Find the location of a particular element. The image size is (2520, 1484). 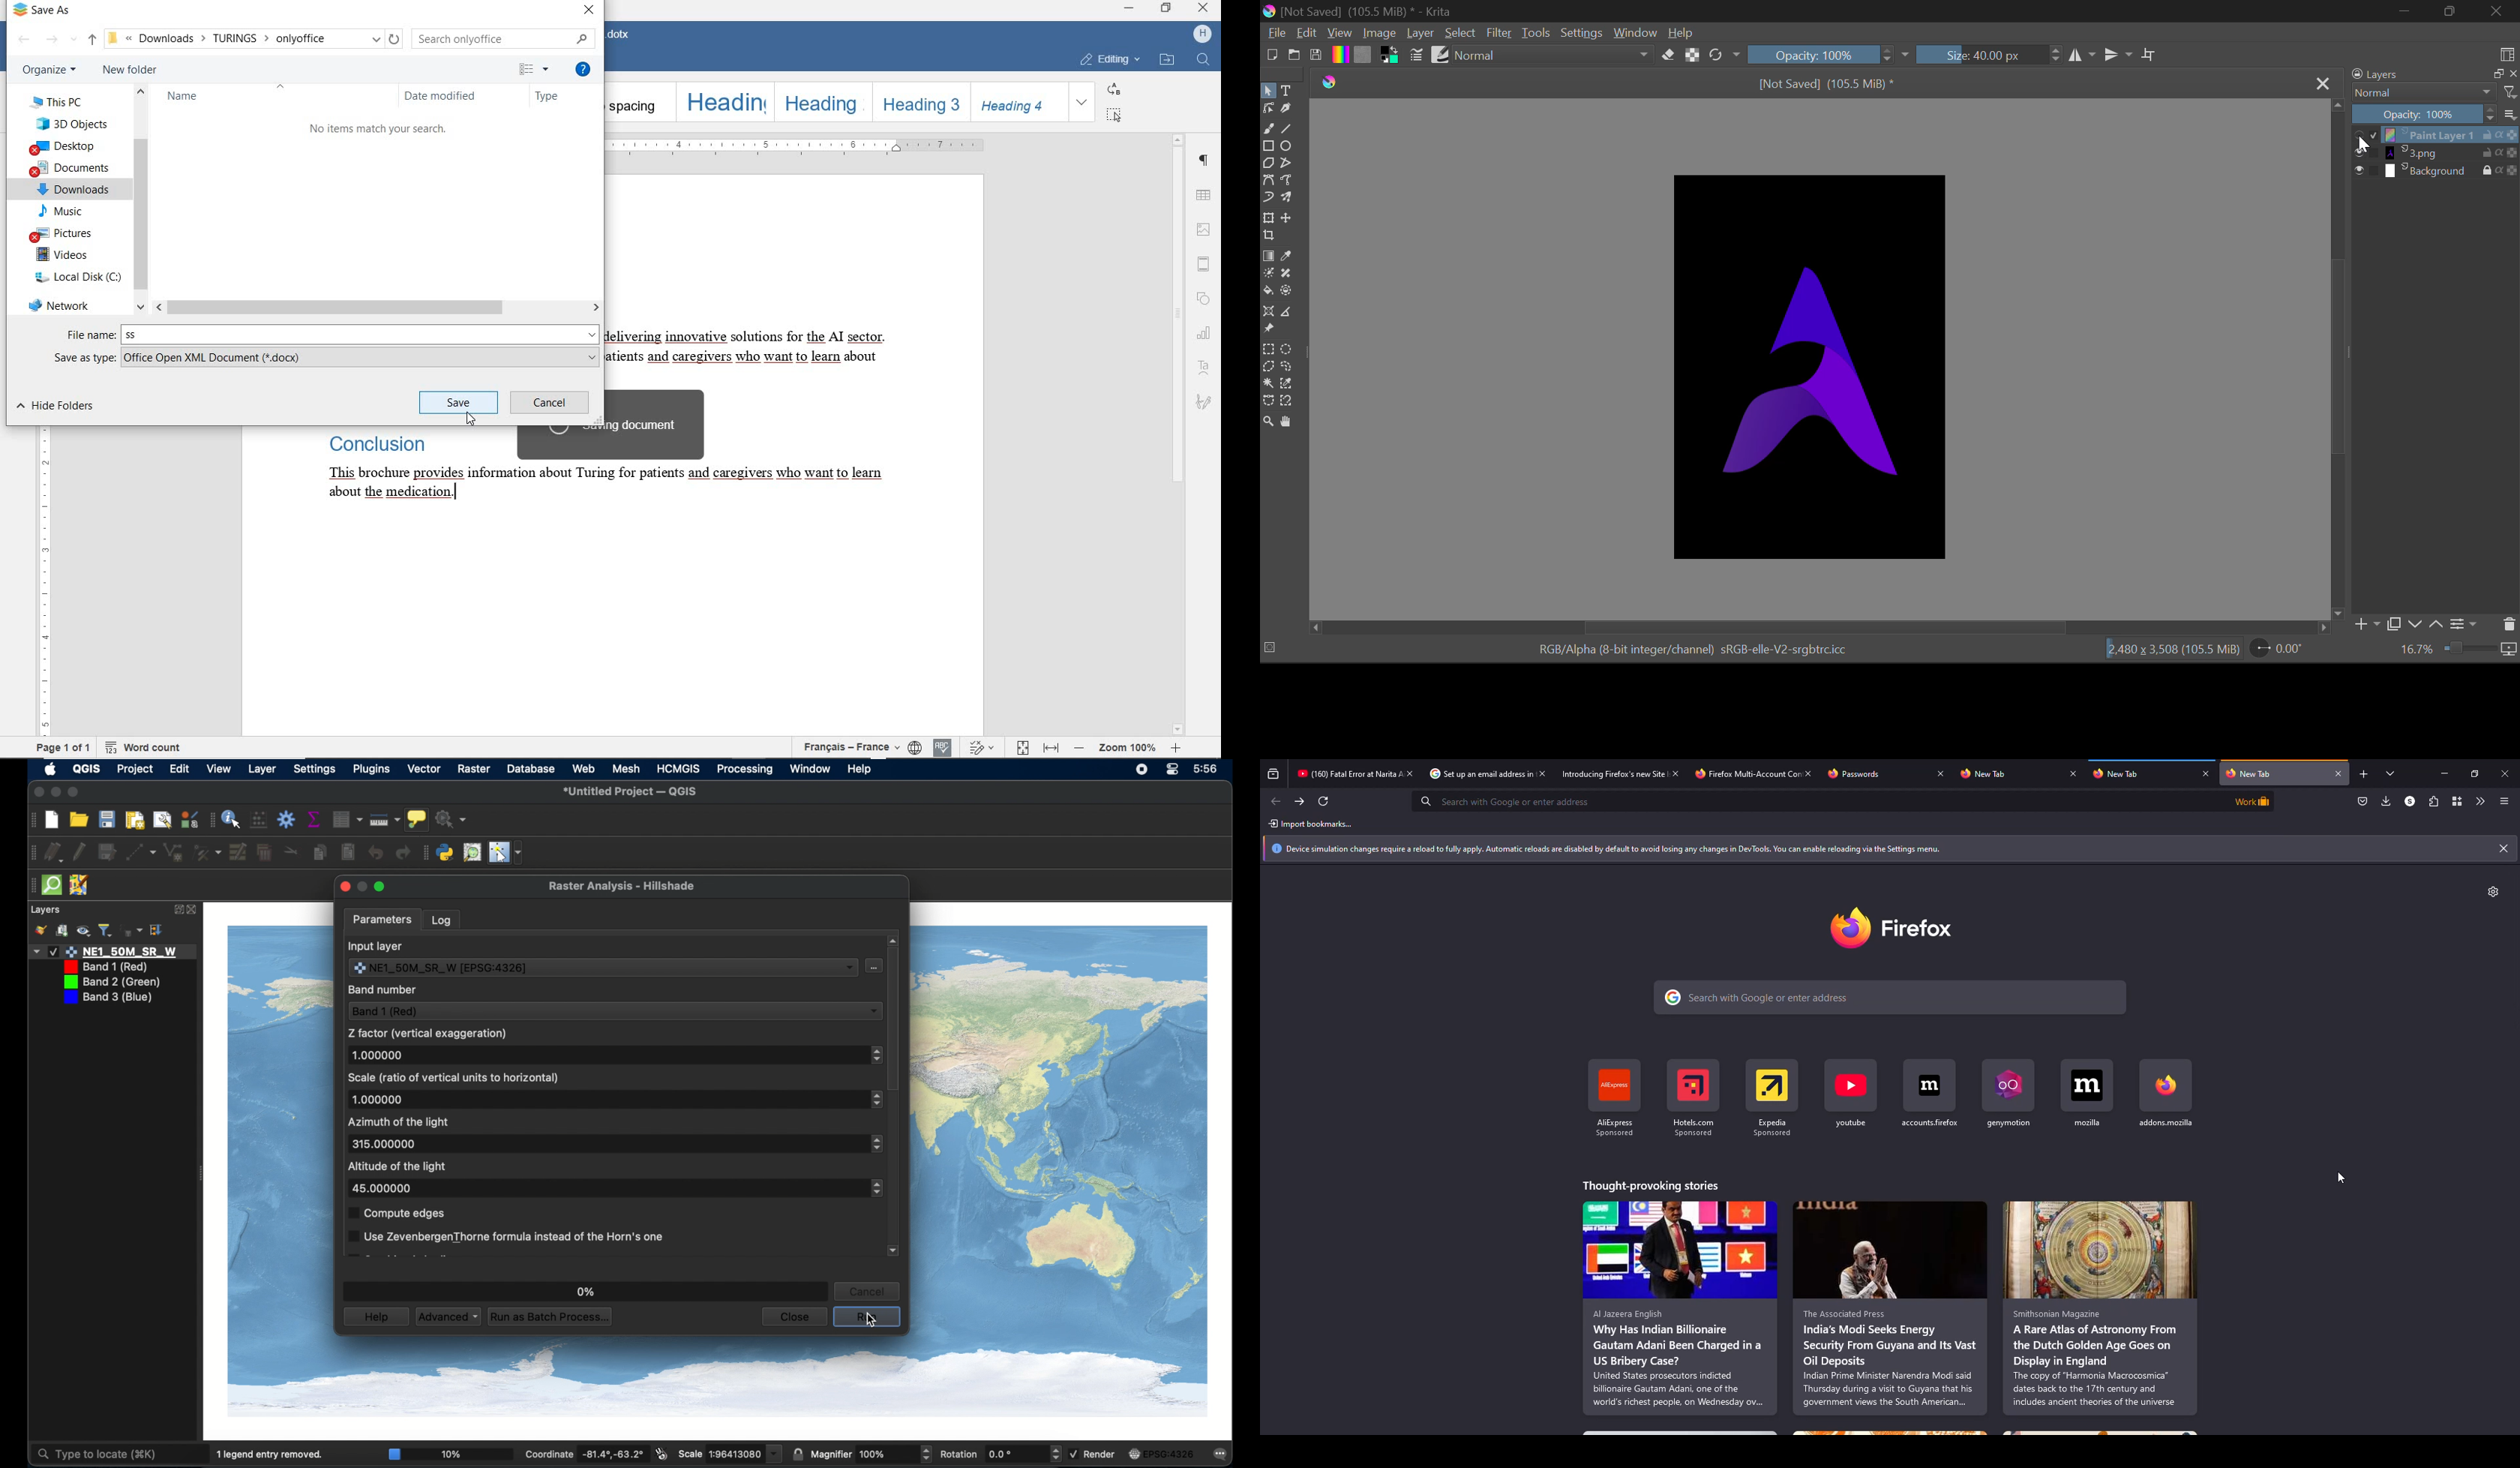

more is located at coordinates (2510, 115).